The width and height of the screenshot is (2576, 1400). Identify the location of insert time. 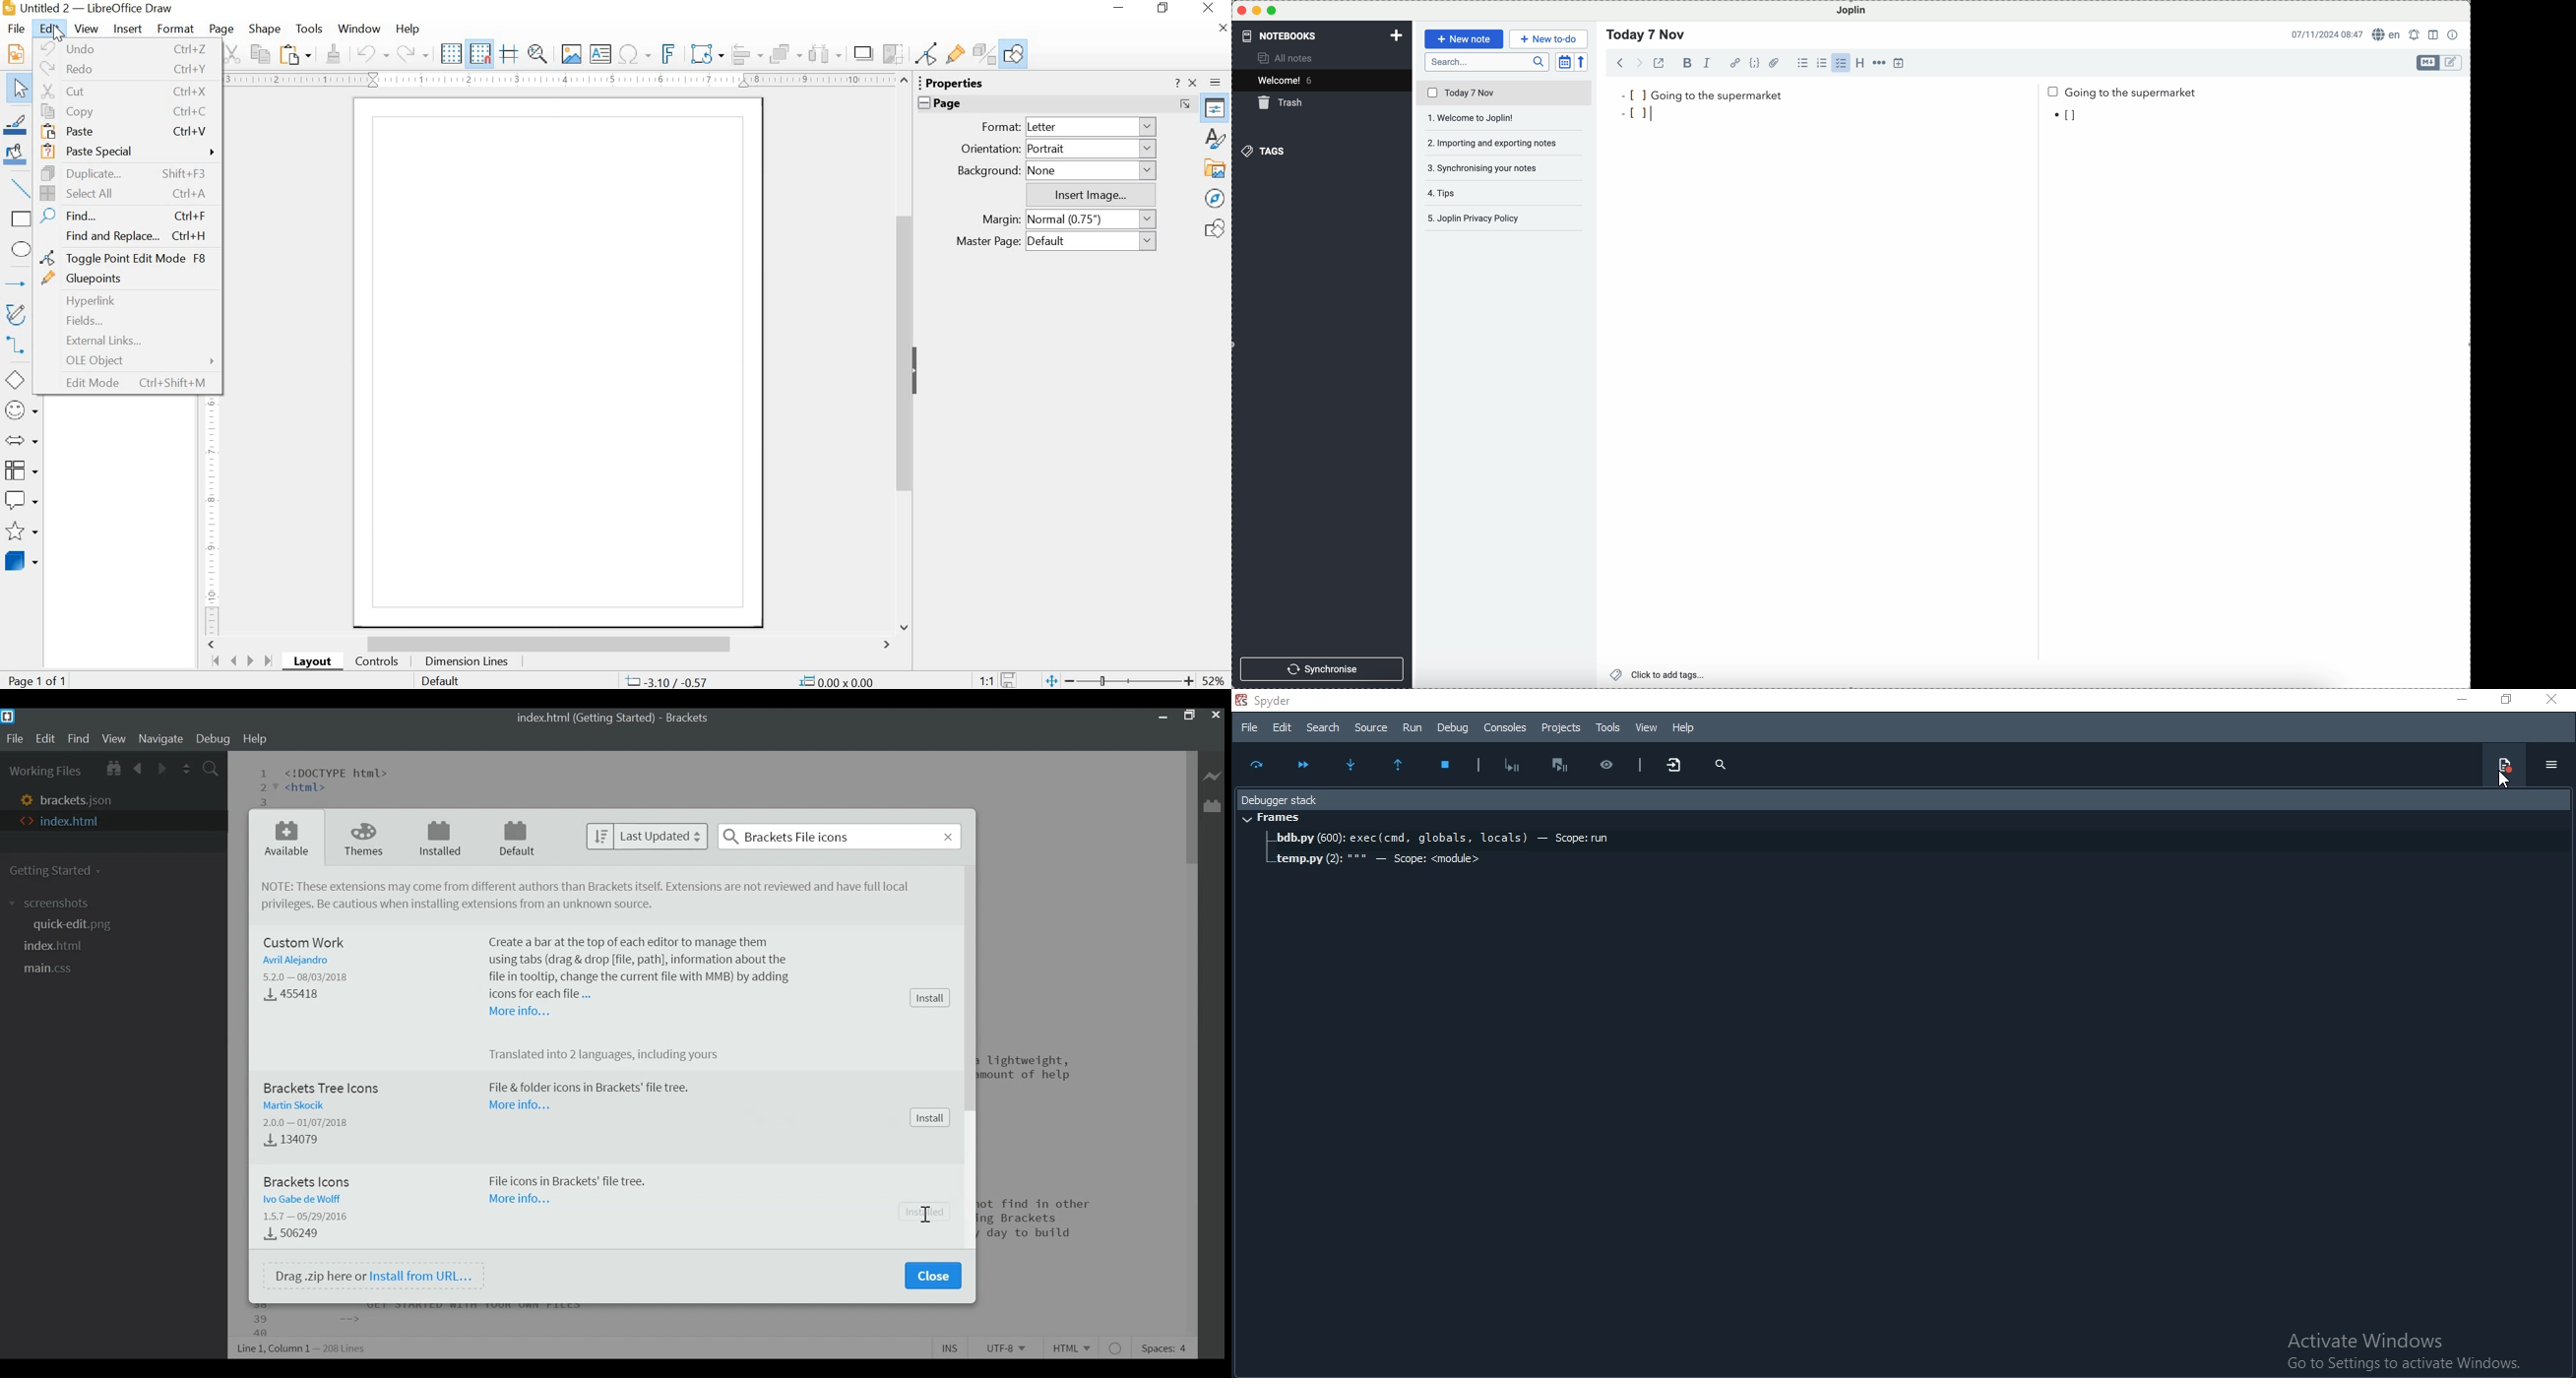
(1899, 62).